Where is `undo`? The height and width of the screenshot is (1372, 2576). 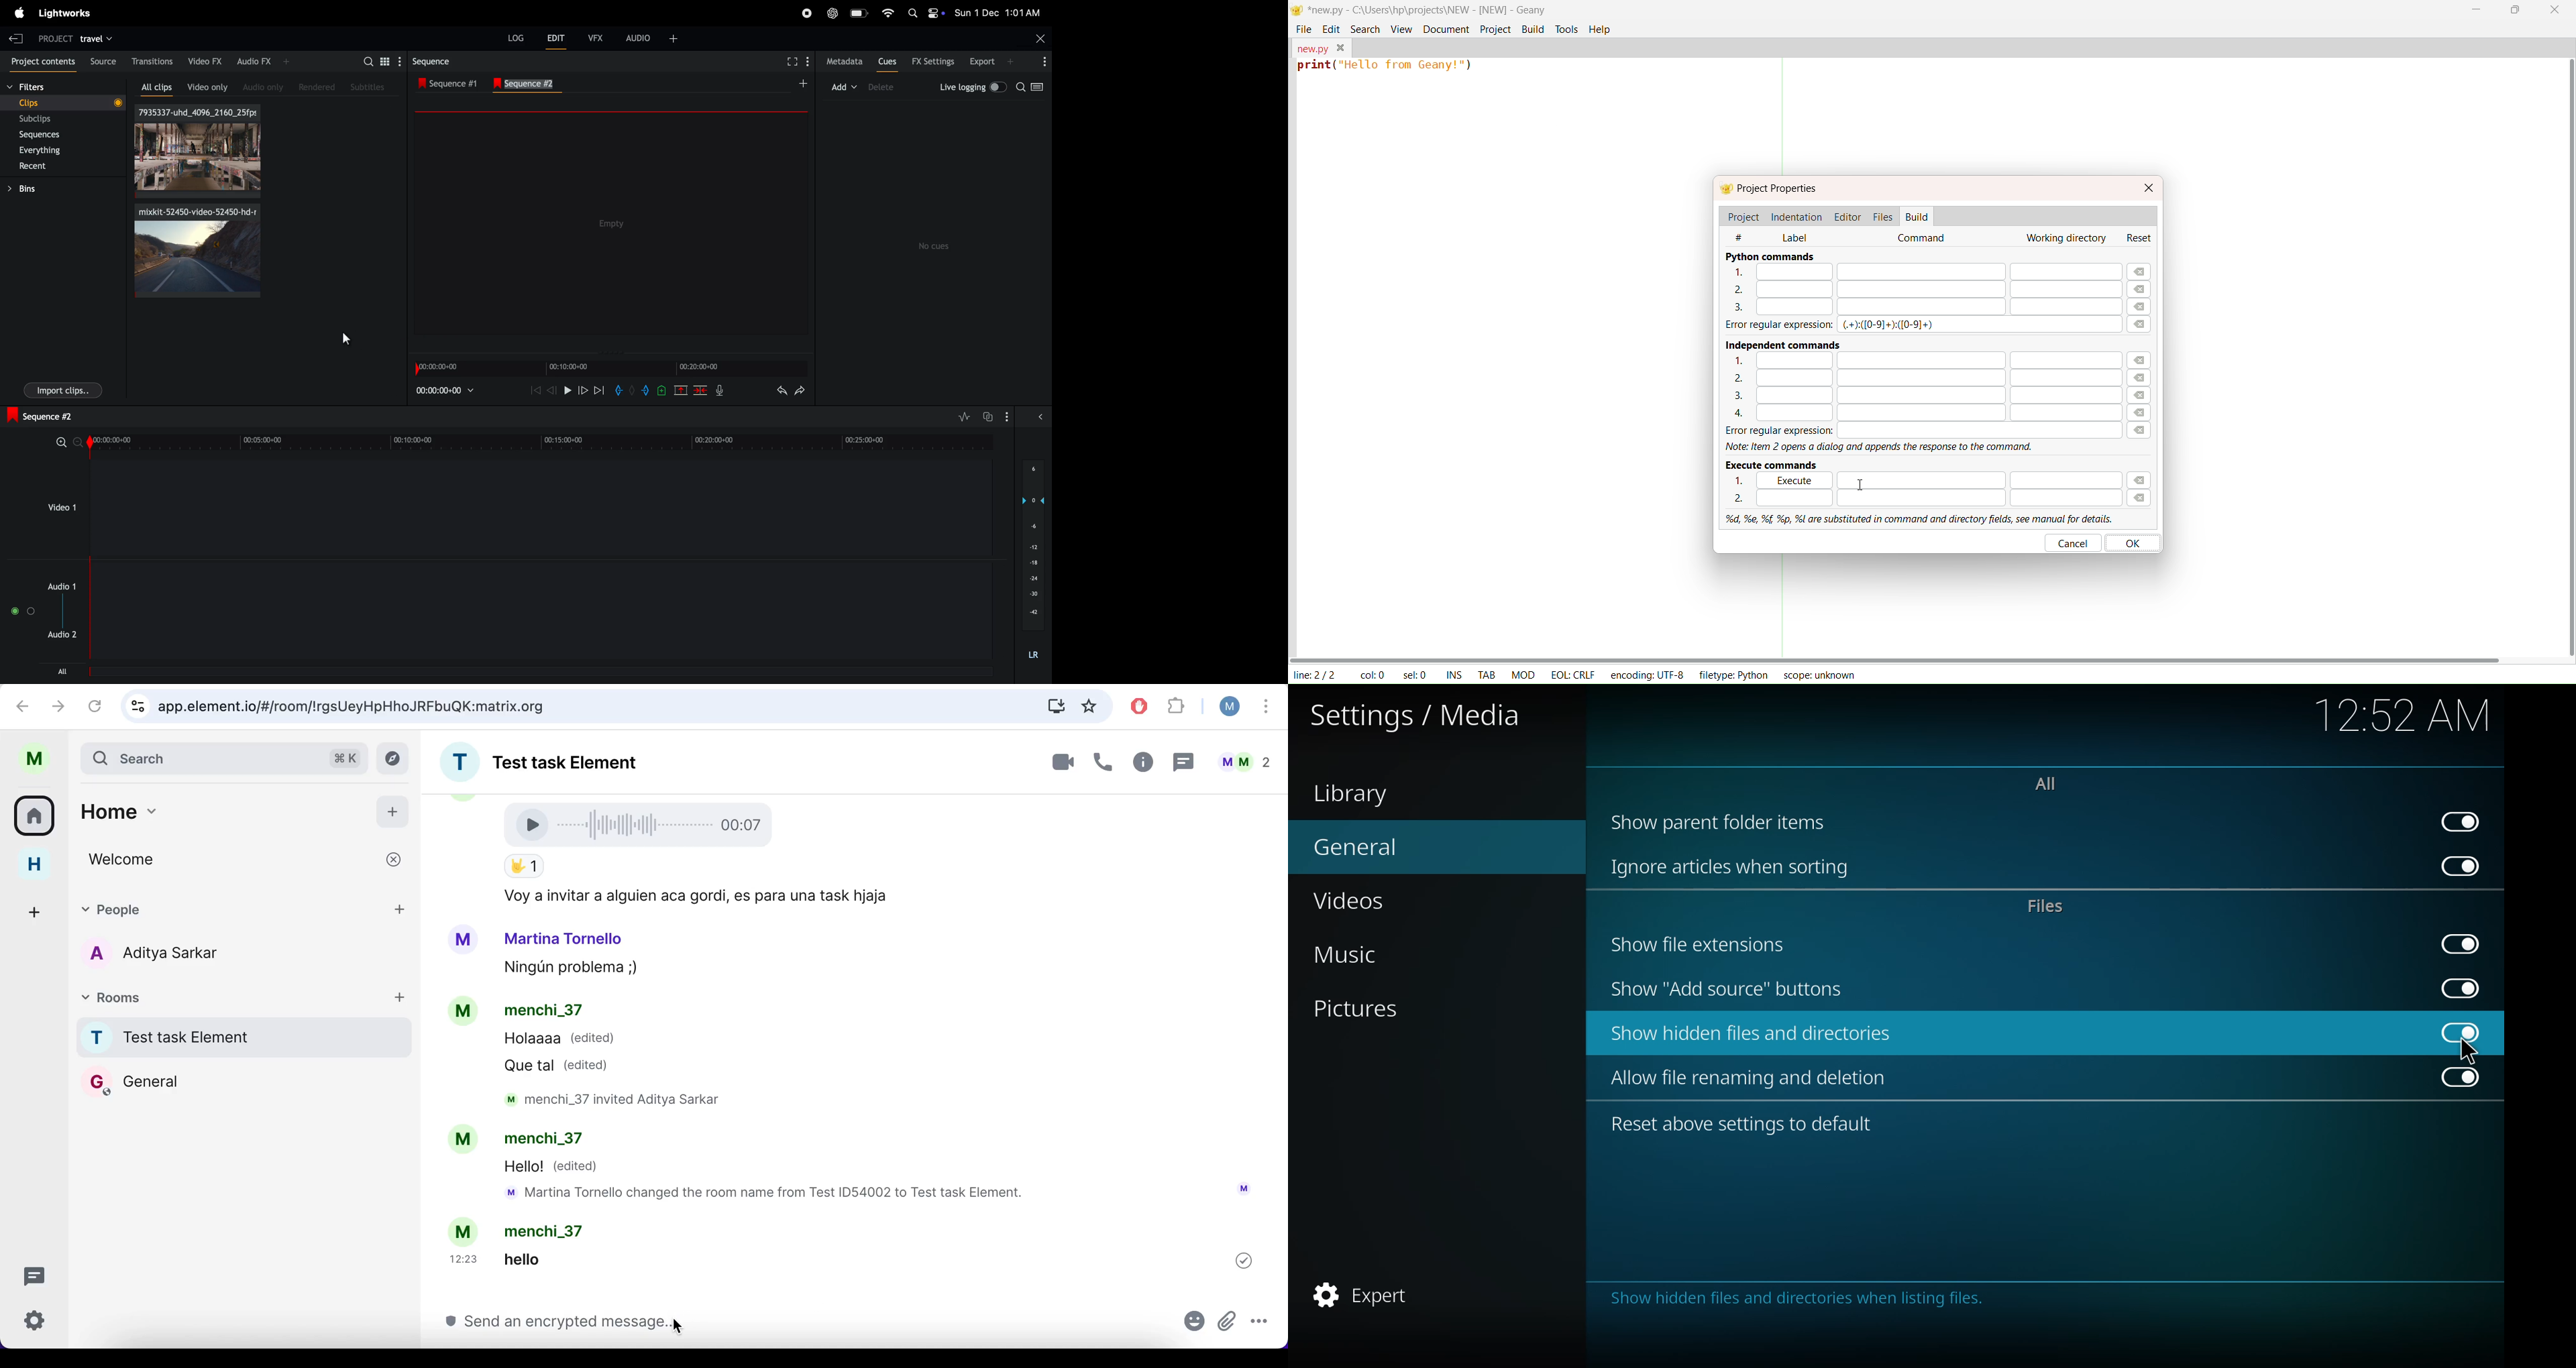
undo is located at coordinates (782, 390).